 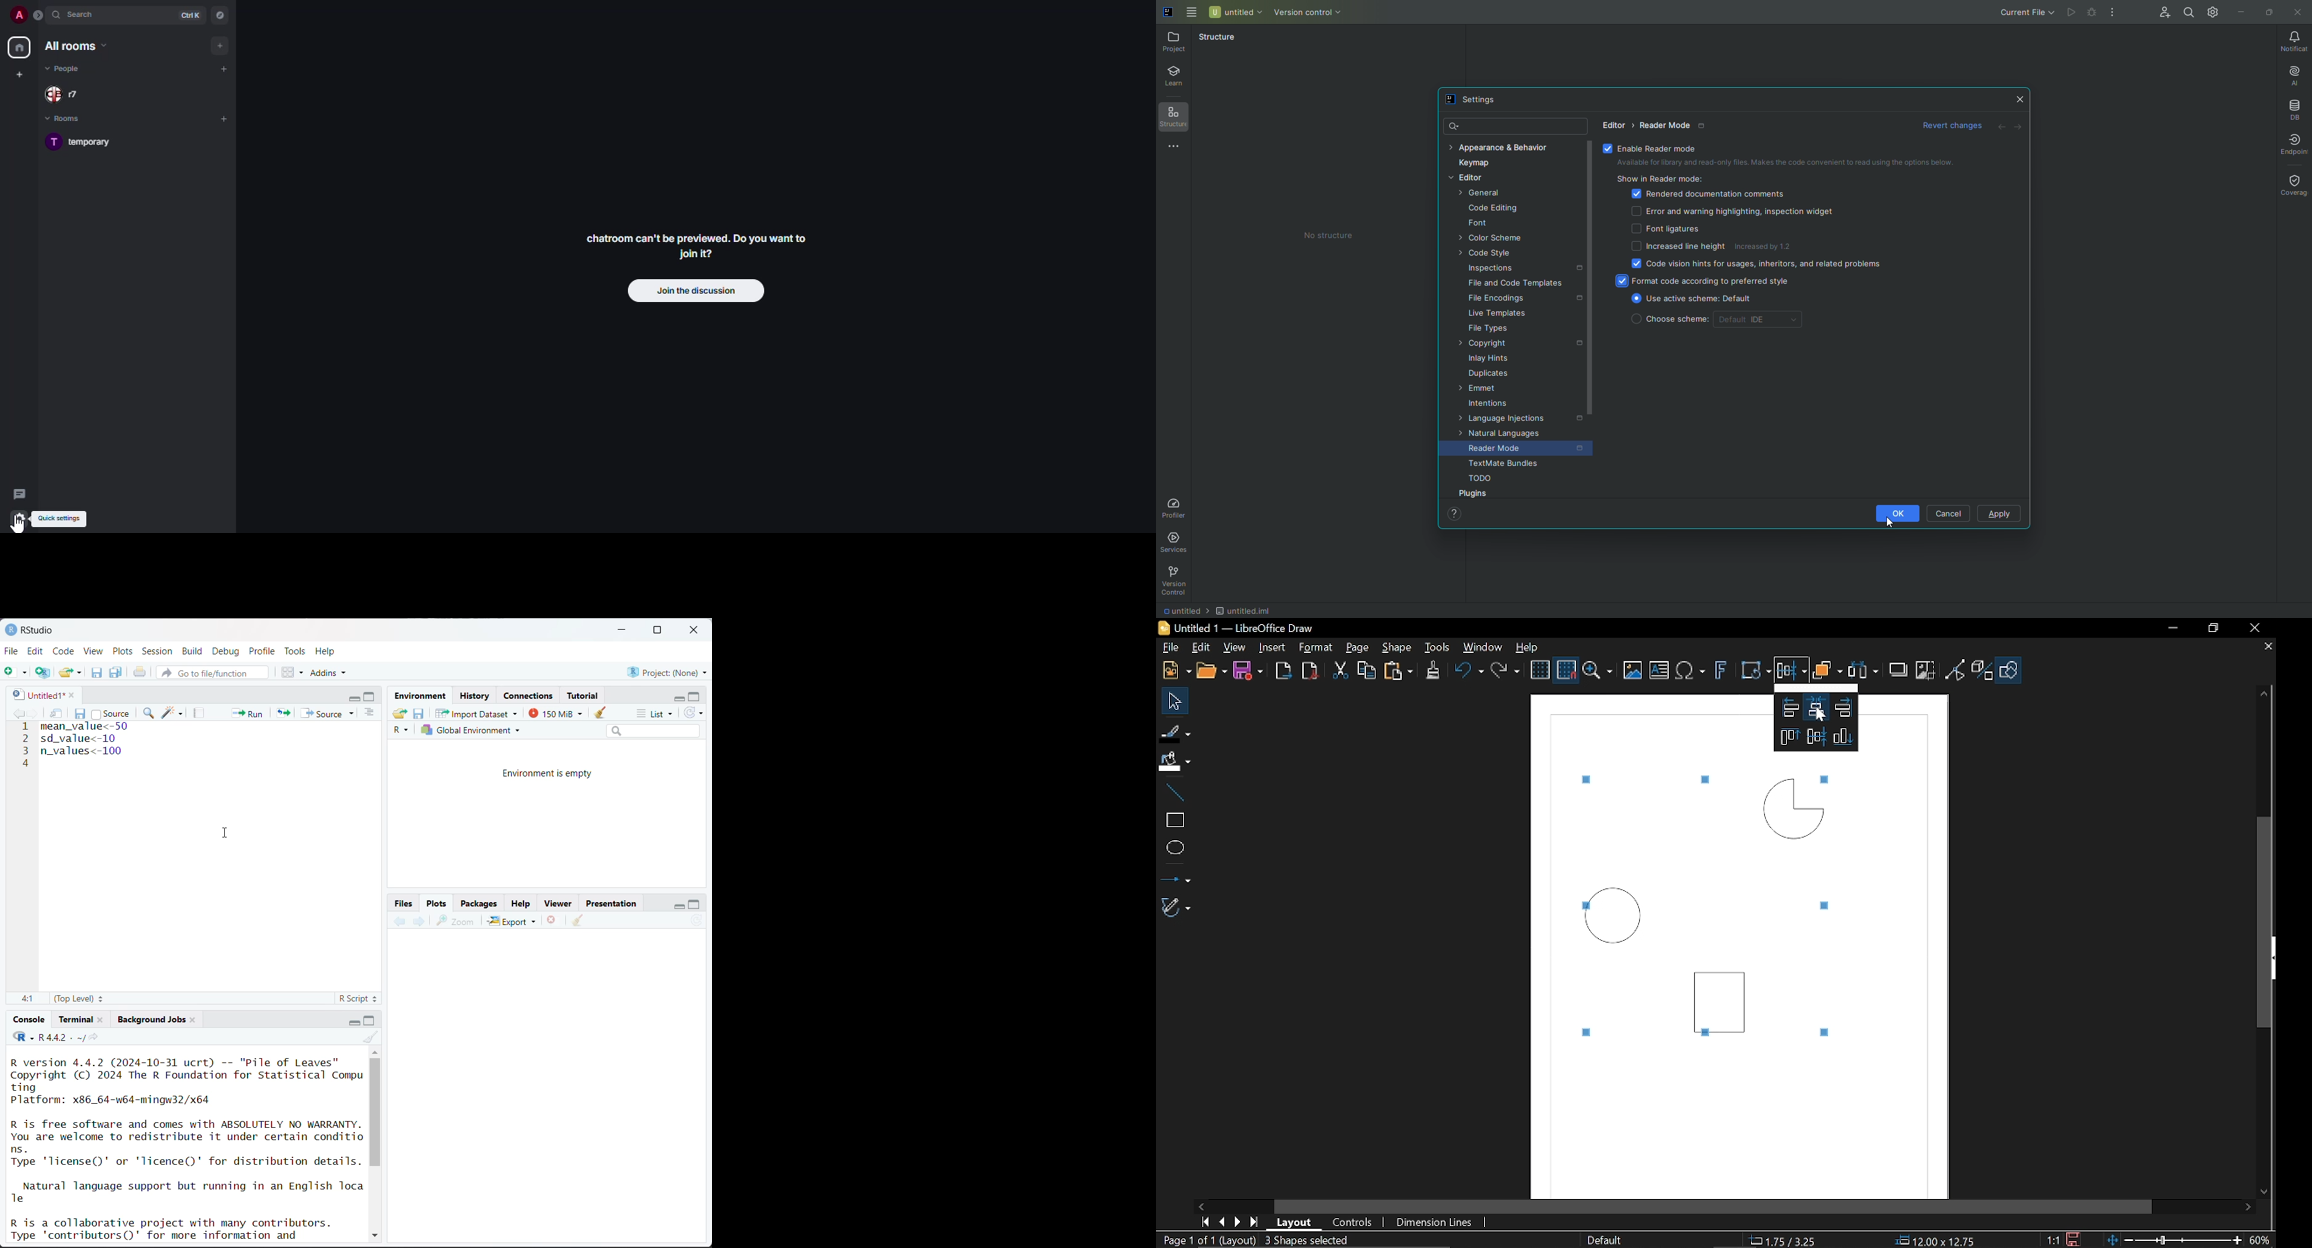 I want to click on Align left, so click(x=1789, y=707).